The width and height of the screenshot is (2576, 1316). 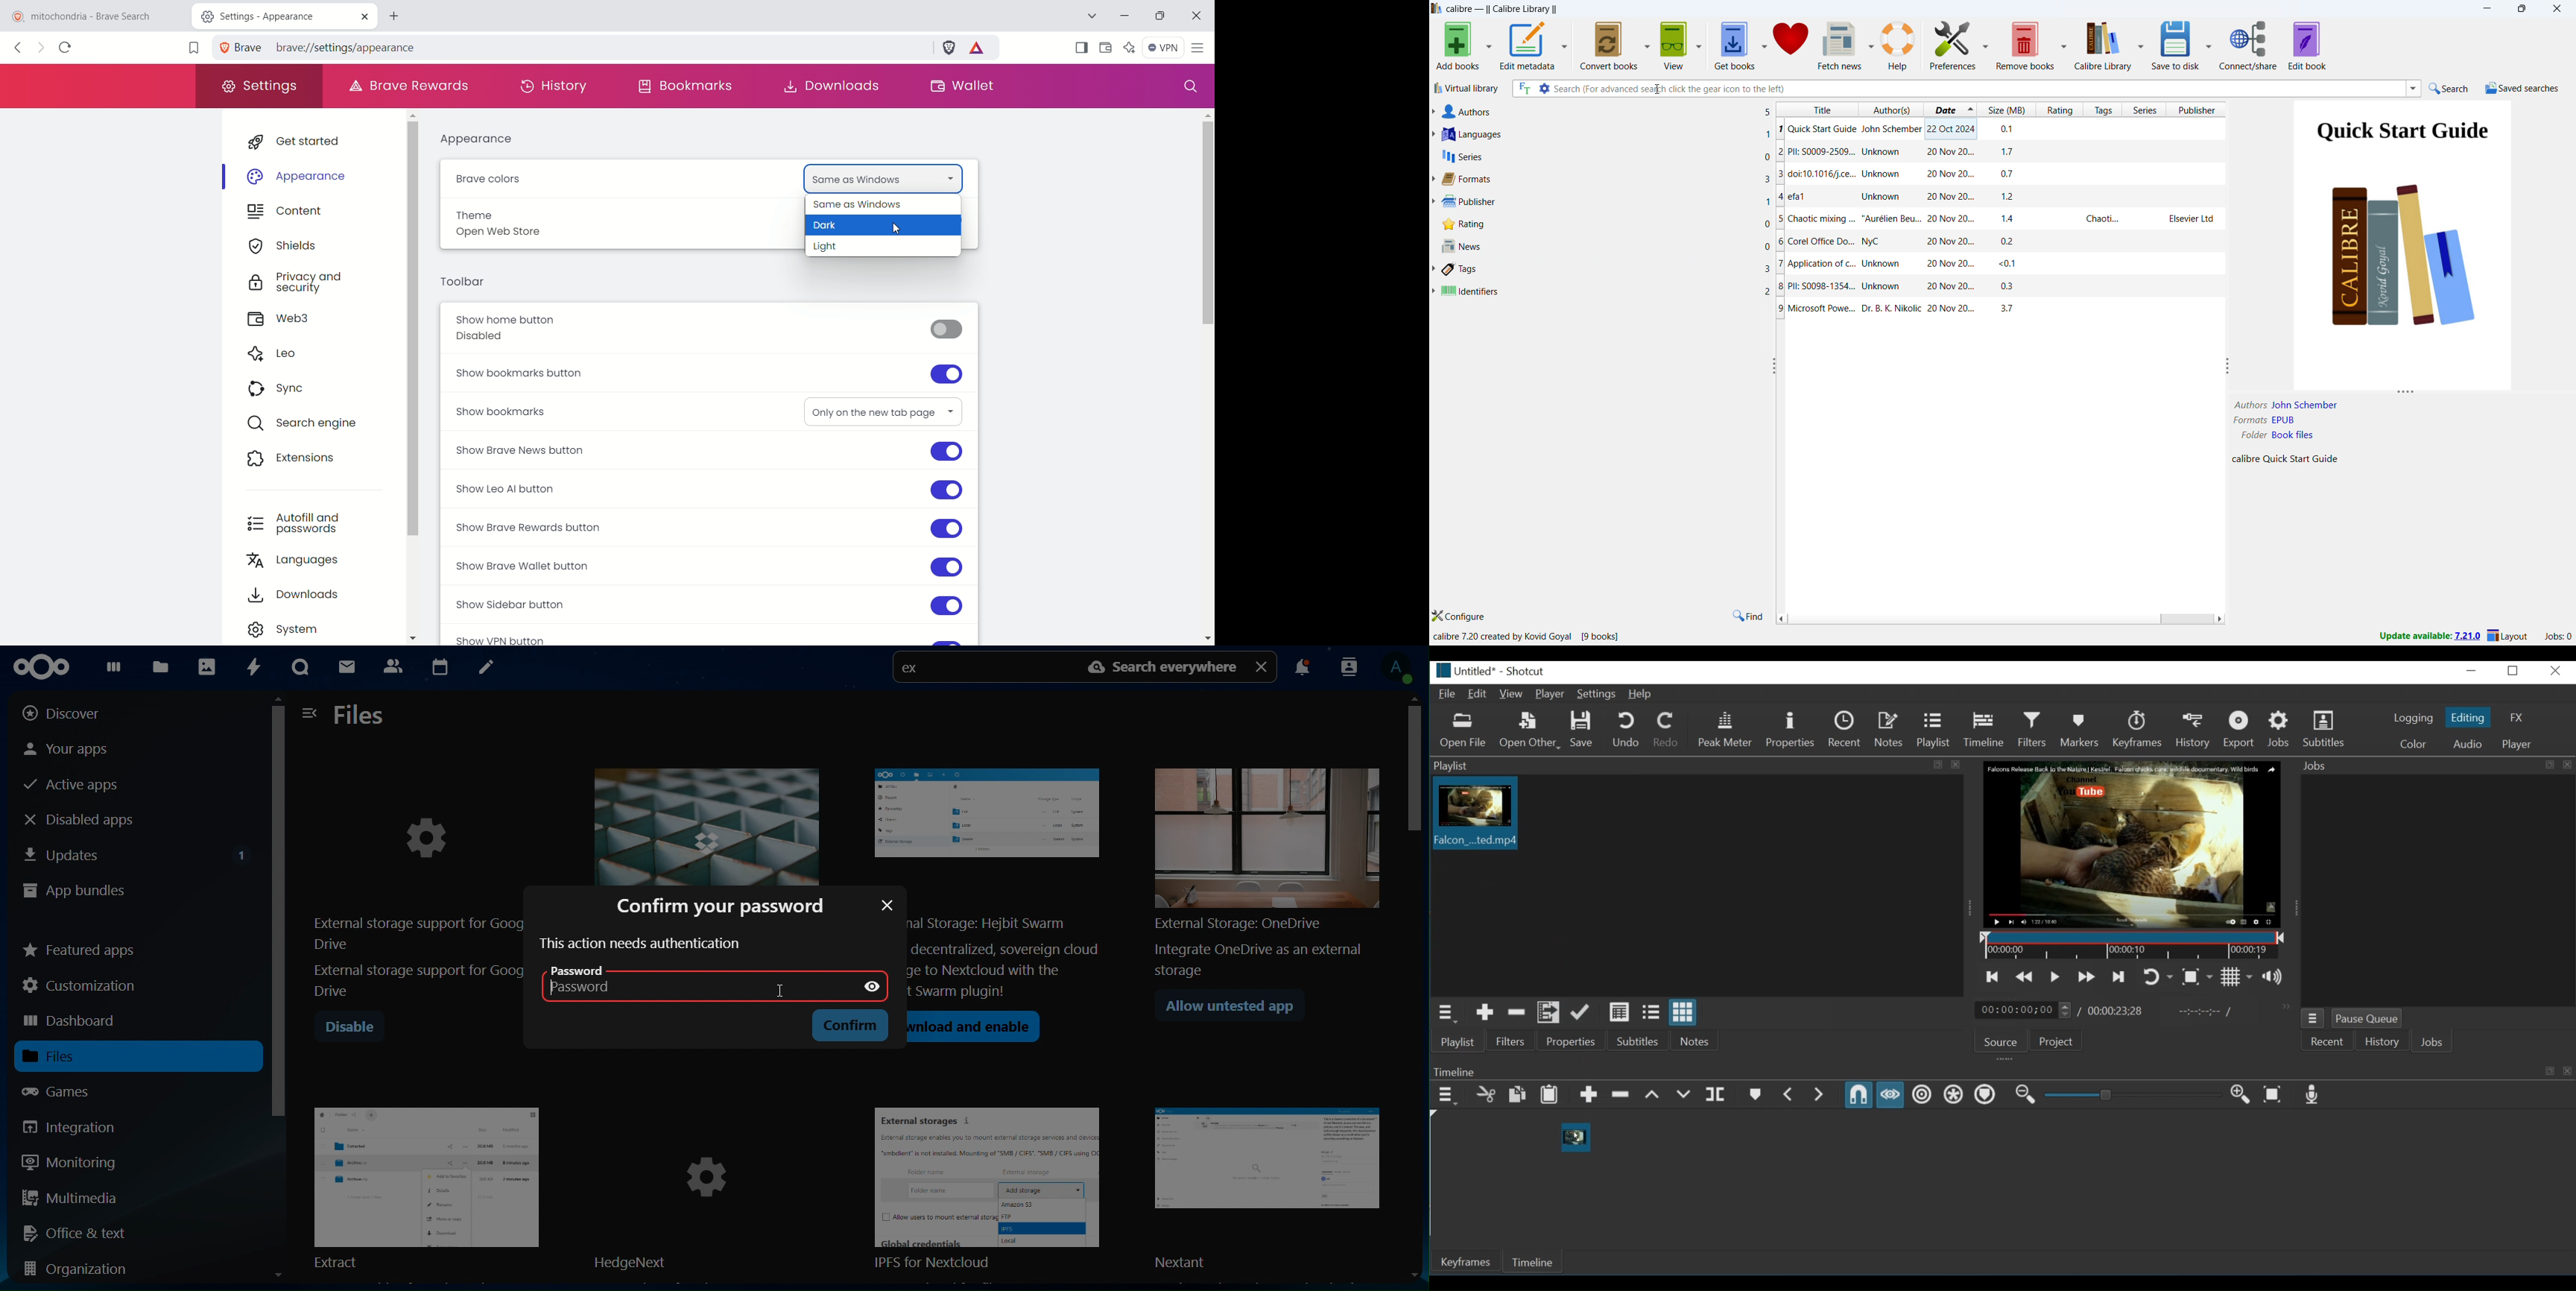 What do you see at coordinates (2509, 636) in the screenshot?
I see `layout` at bounding box center [2509, 636].